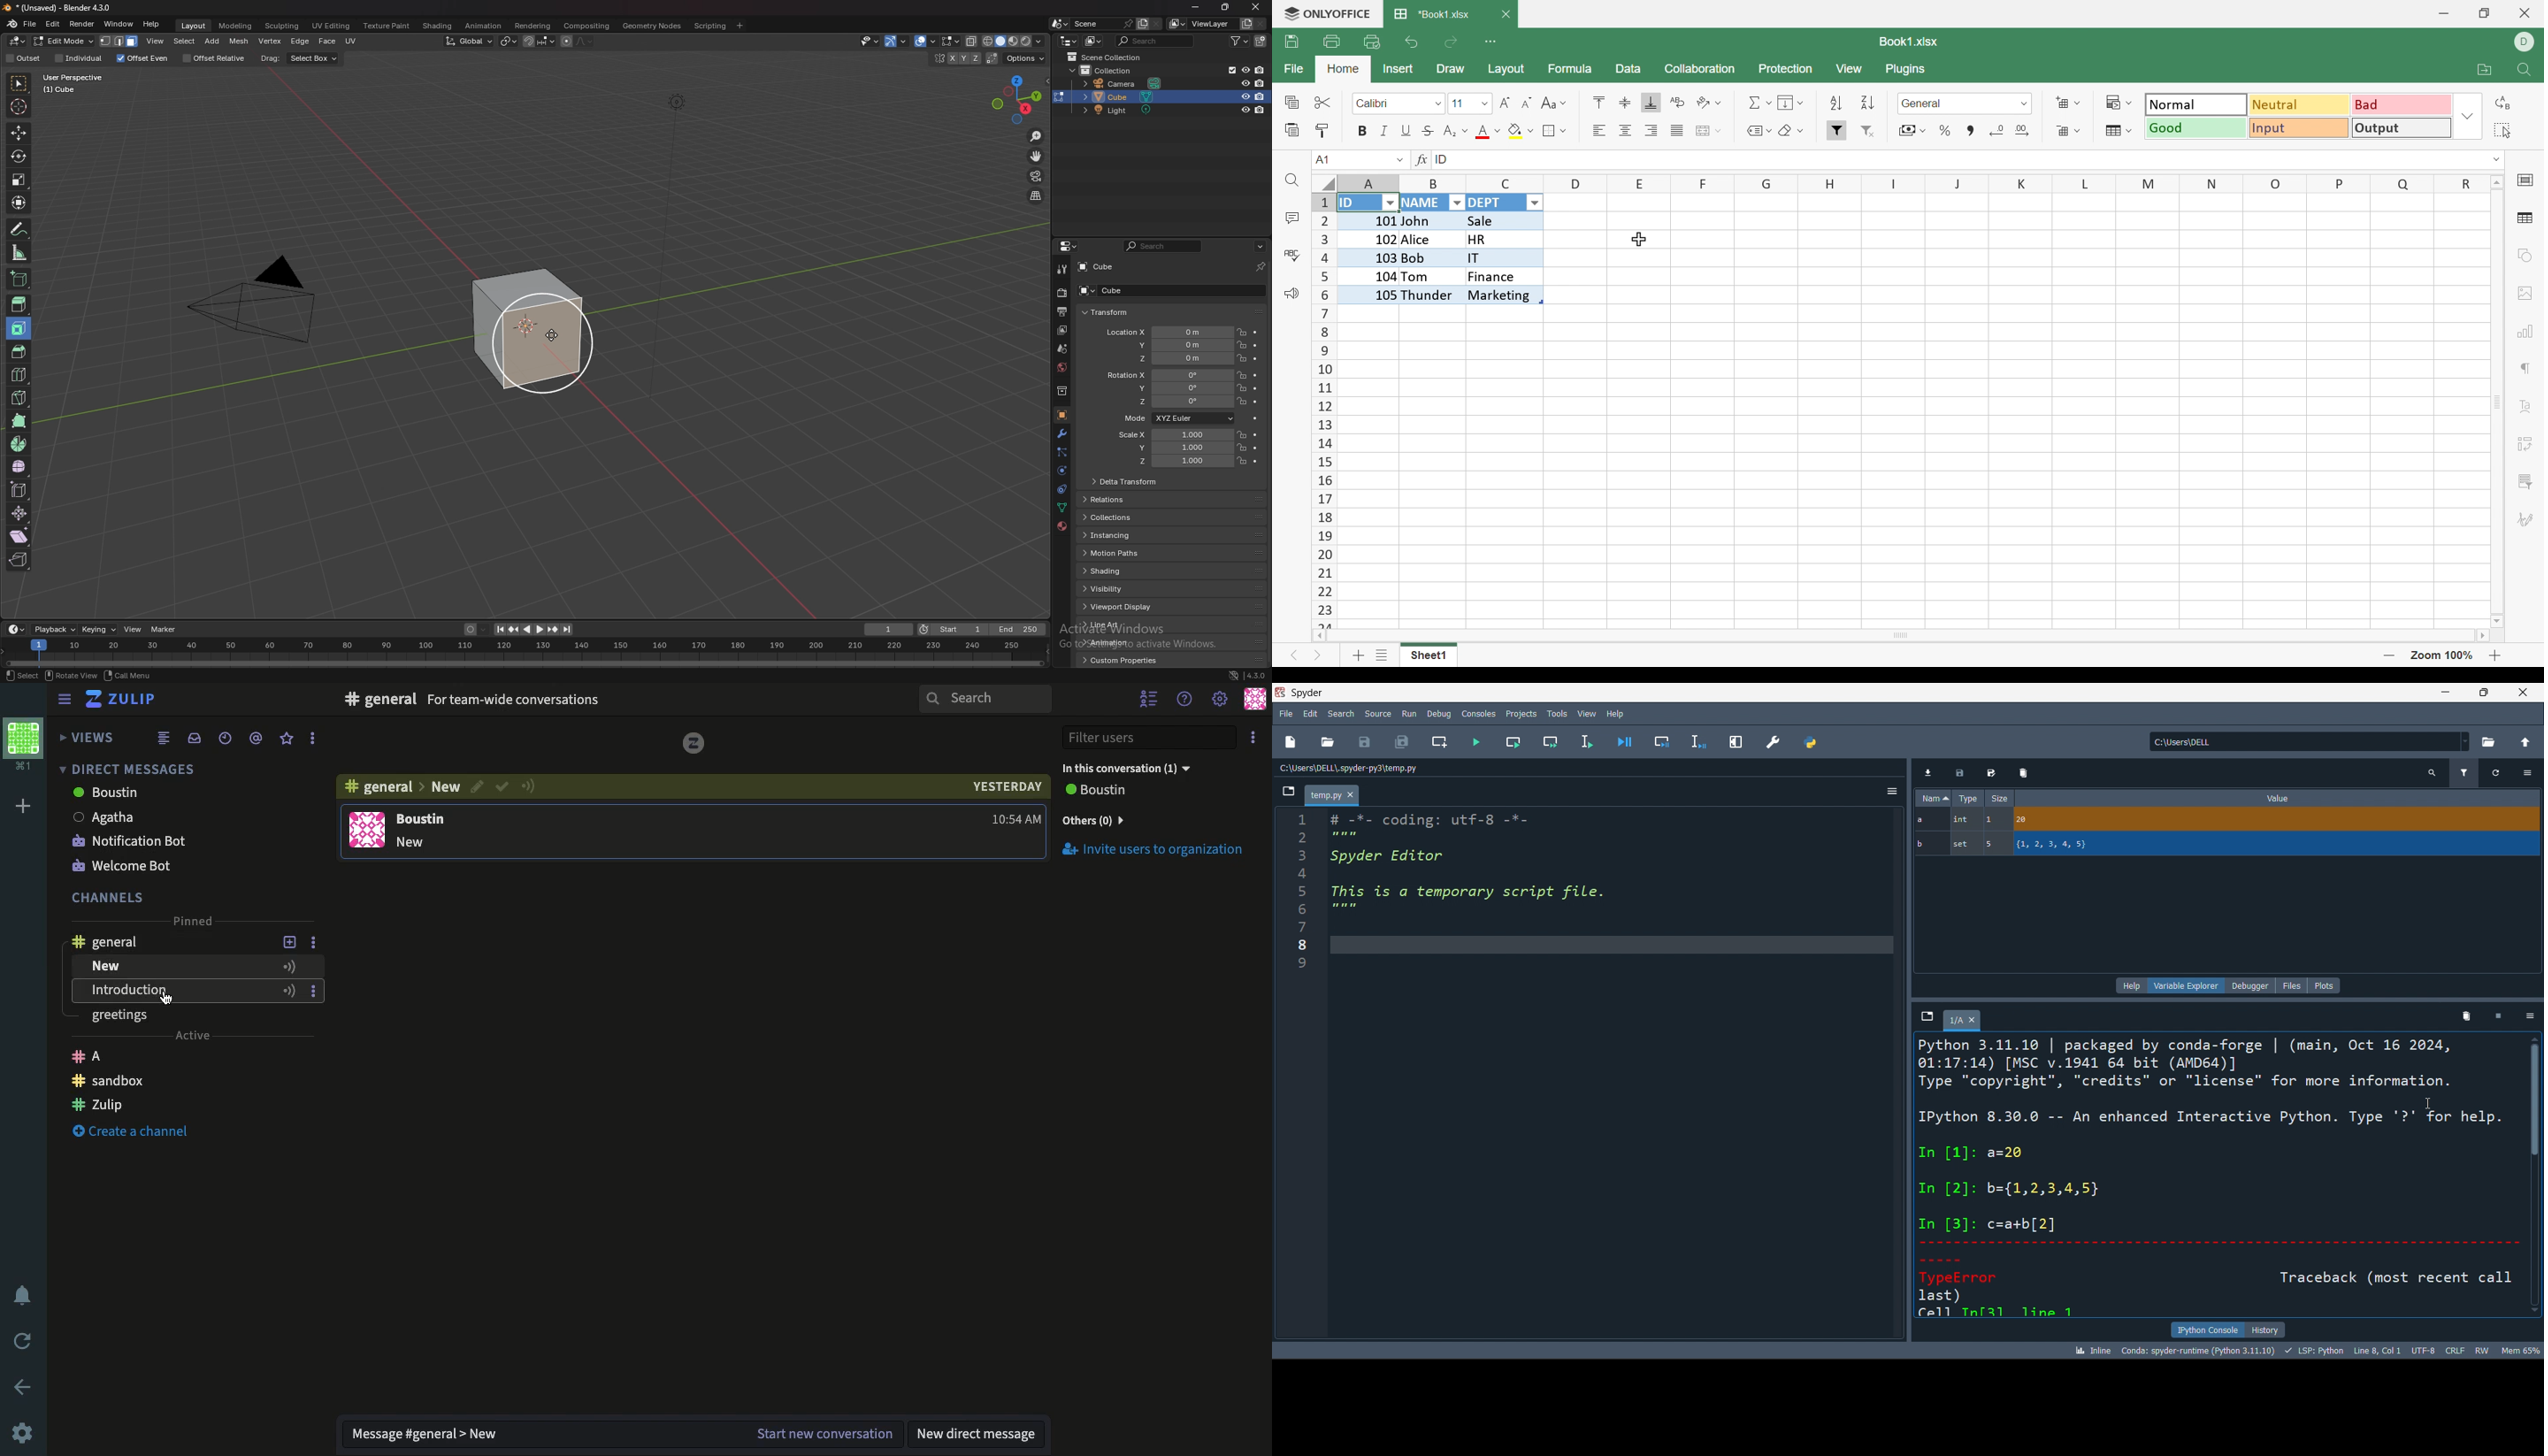 The image size is (2548, 1456). I want to click on Settings, so click(22, 1432).